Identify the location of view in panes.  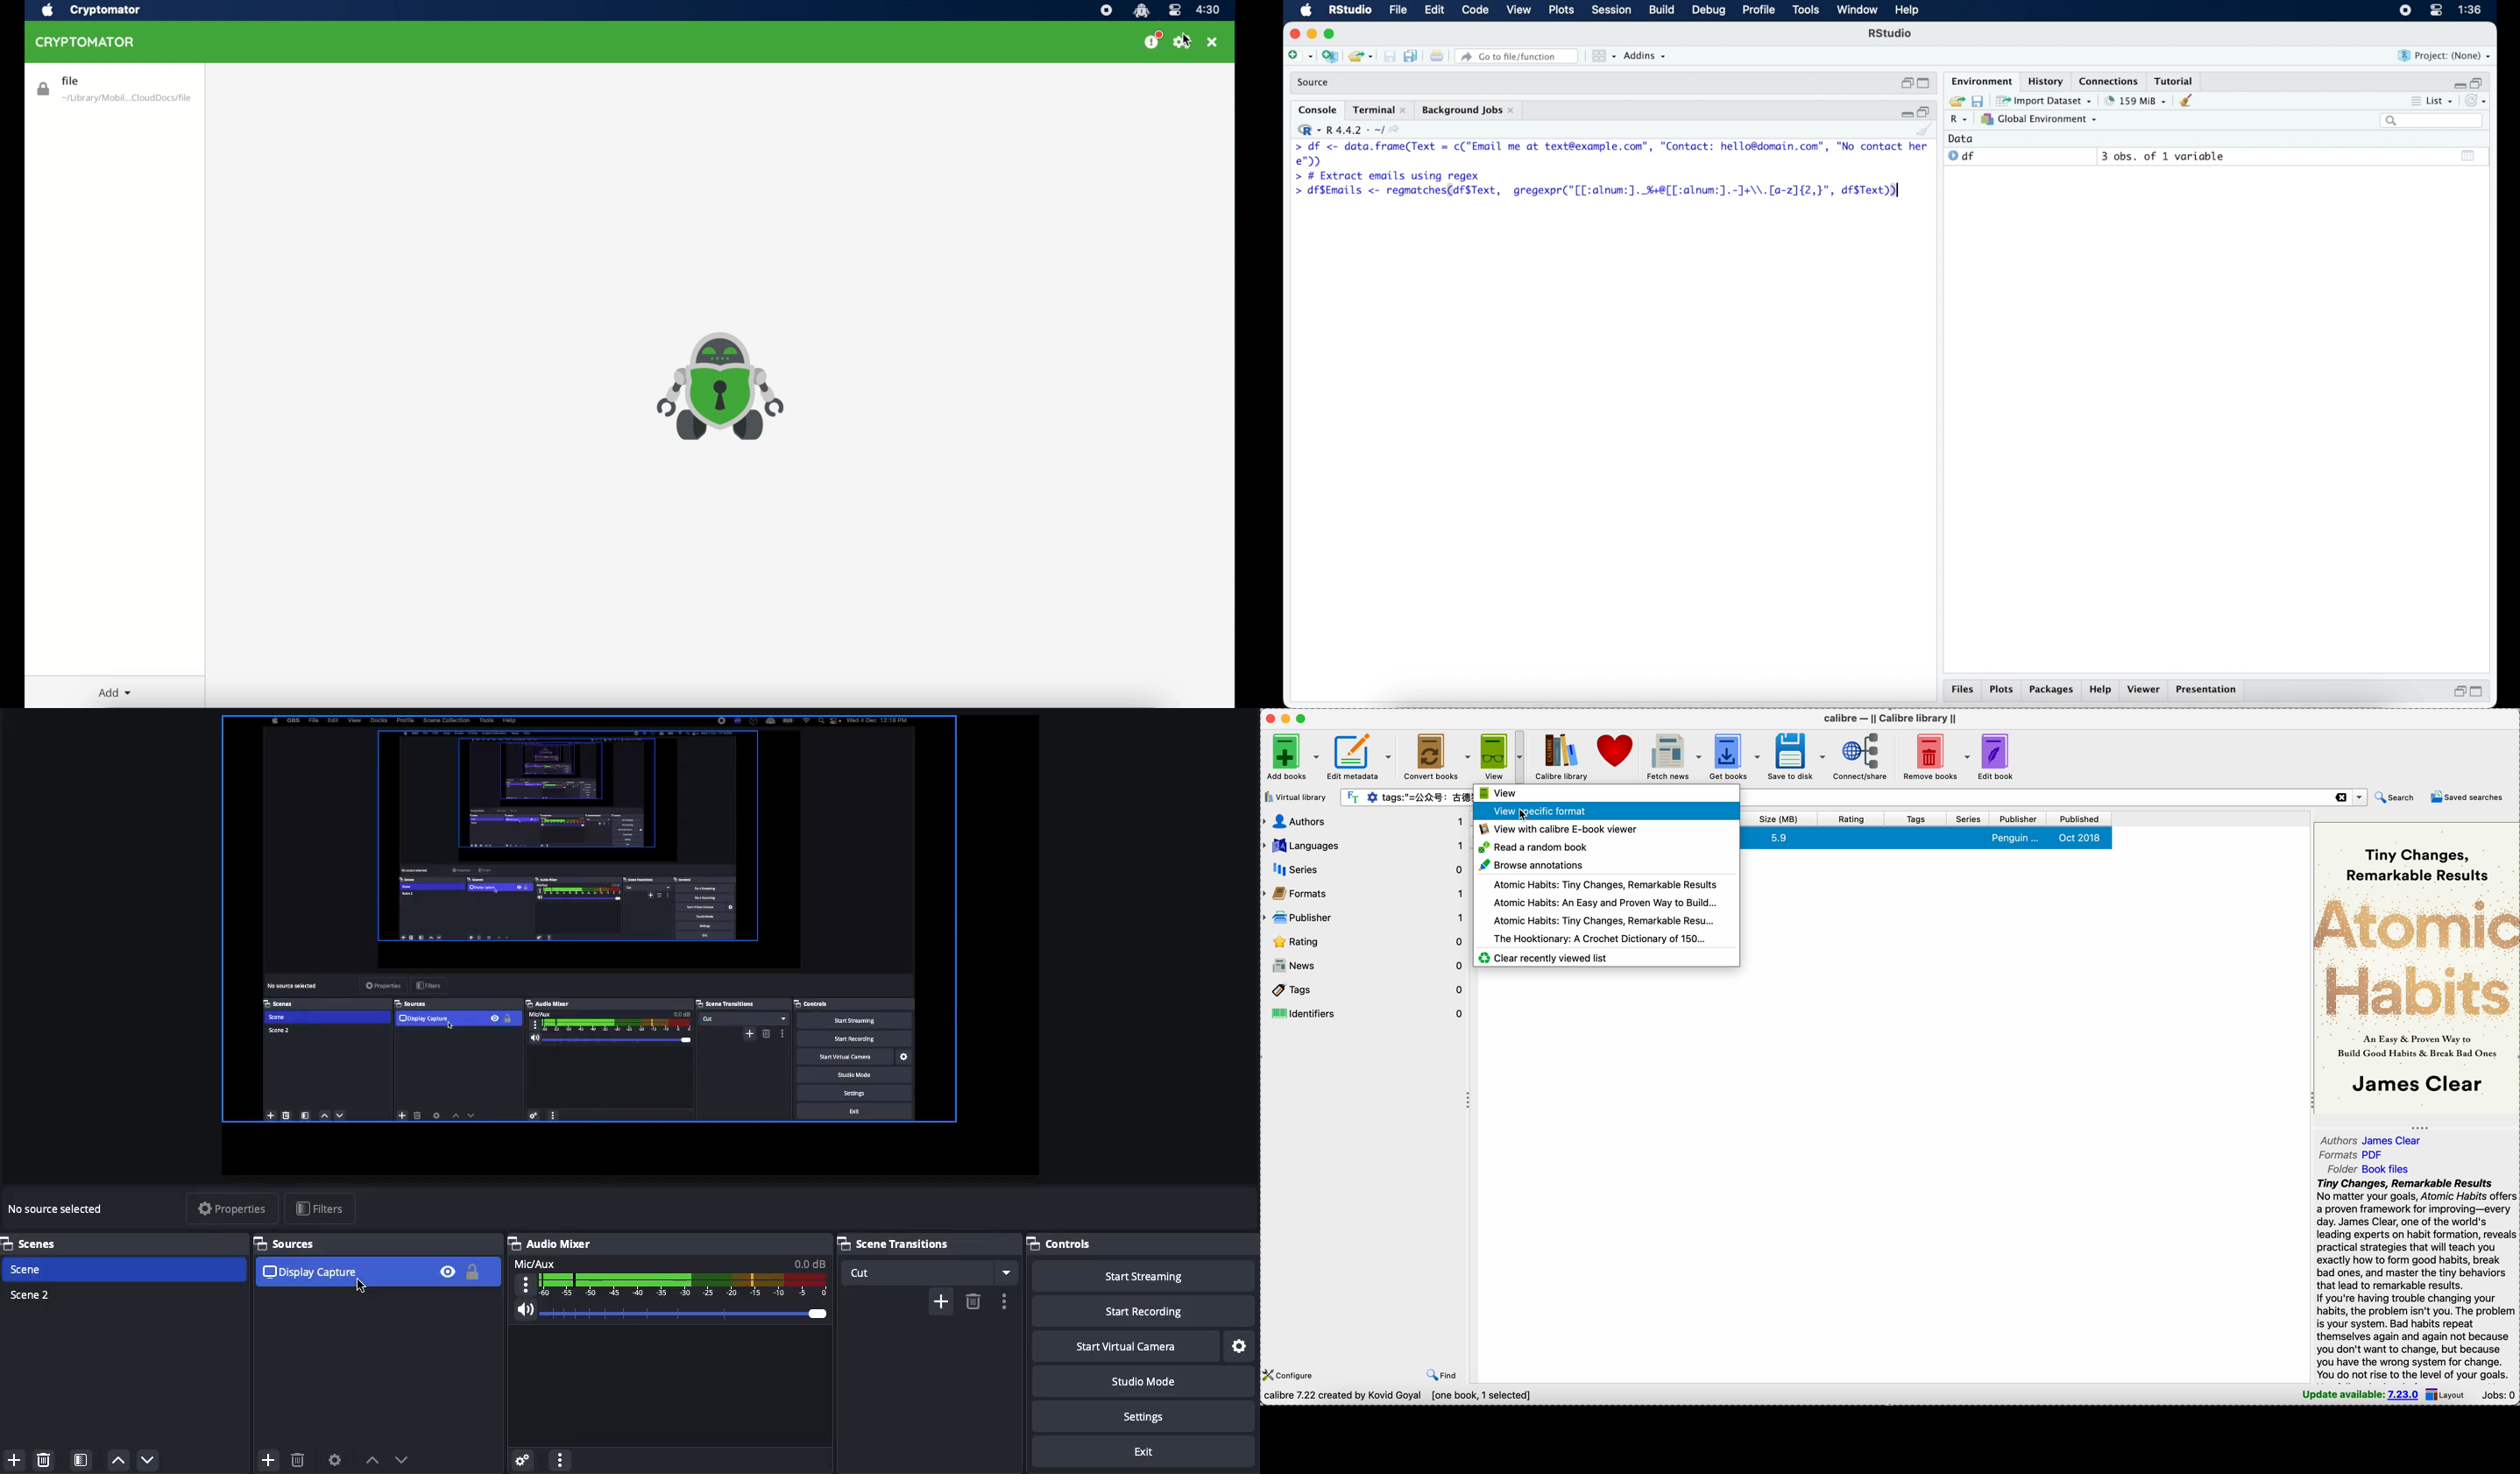
(1603, 56).